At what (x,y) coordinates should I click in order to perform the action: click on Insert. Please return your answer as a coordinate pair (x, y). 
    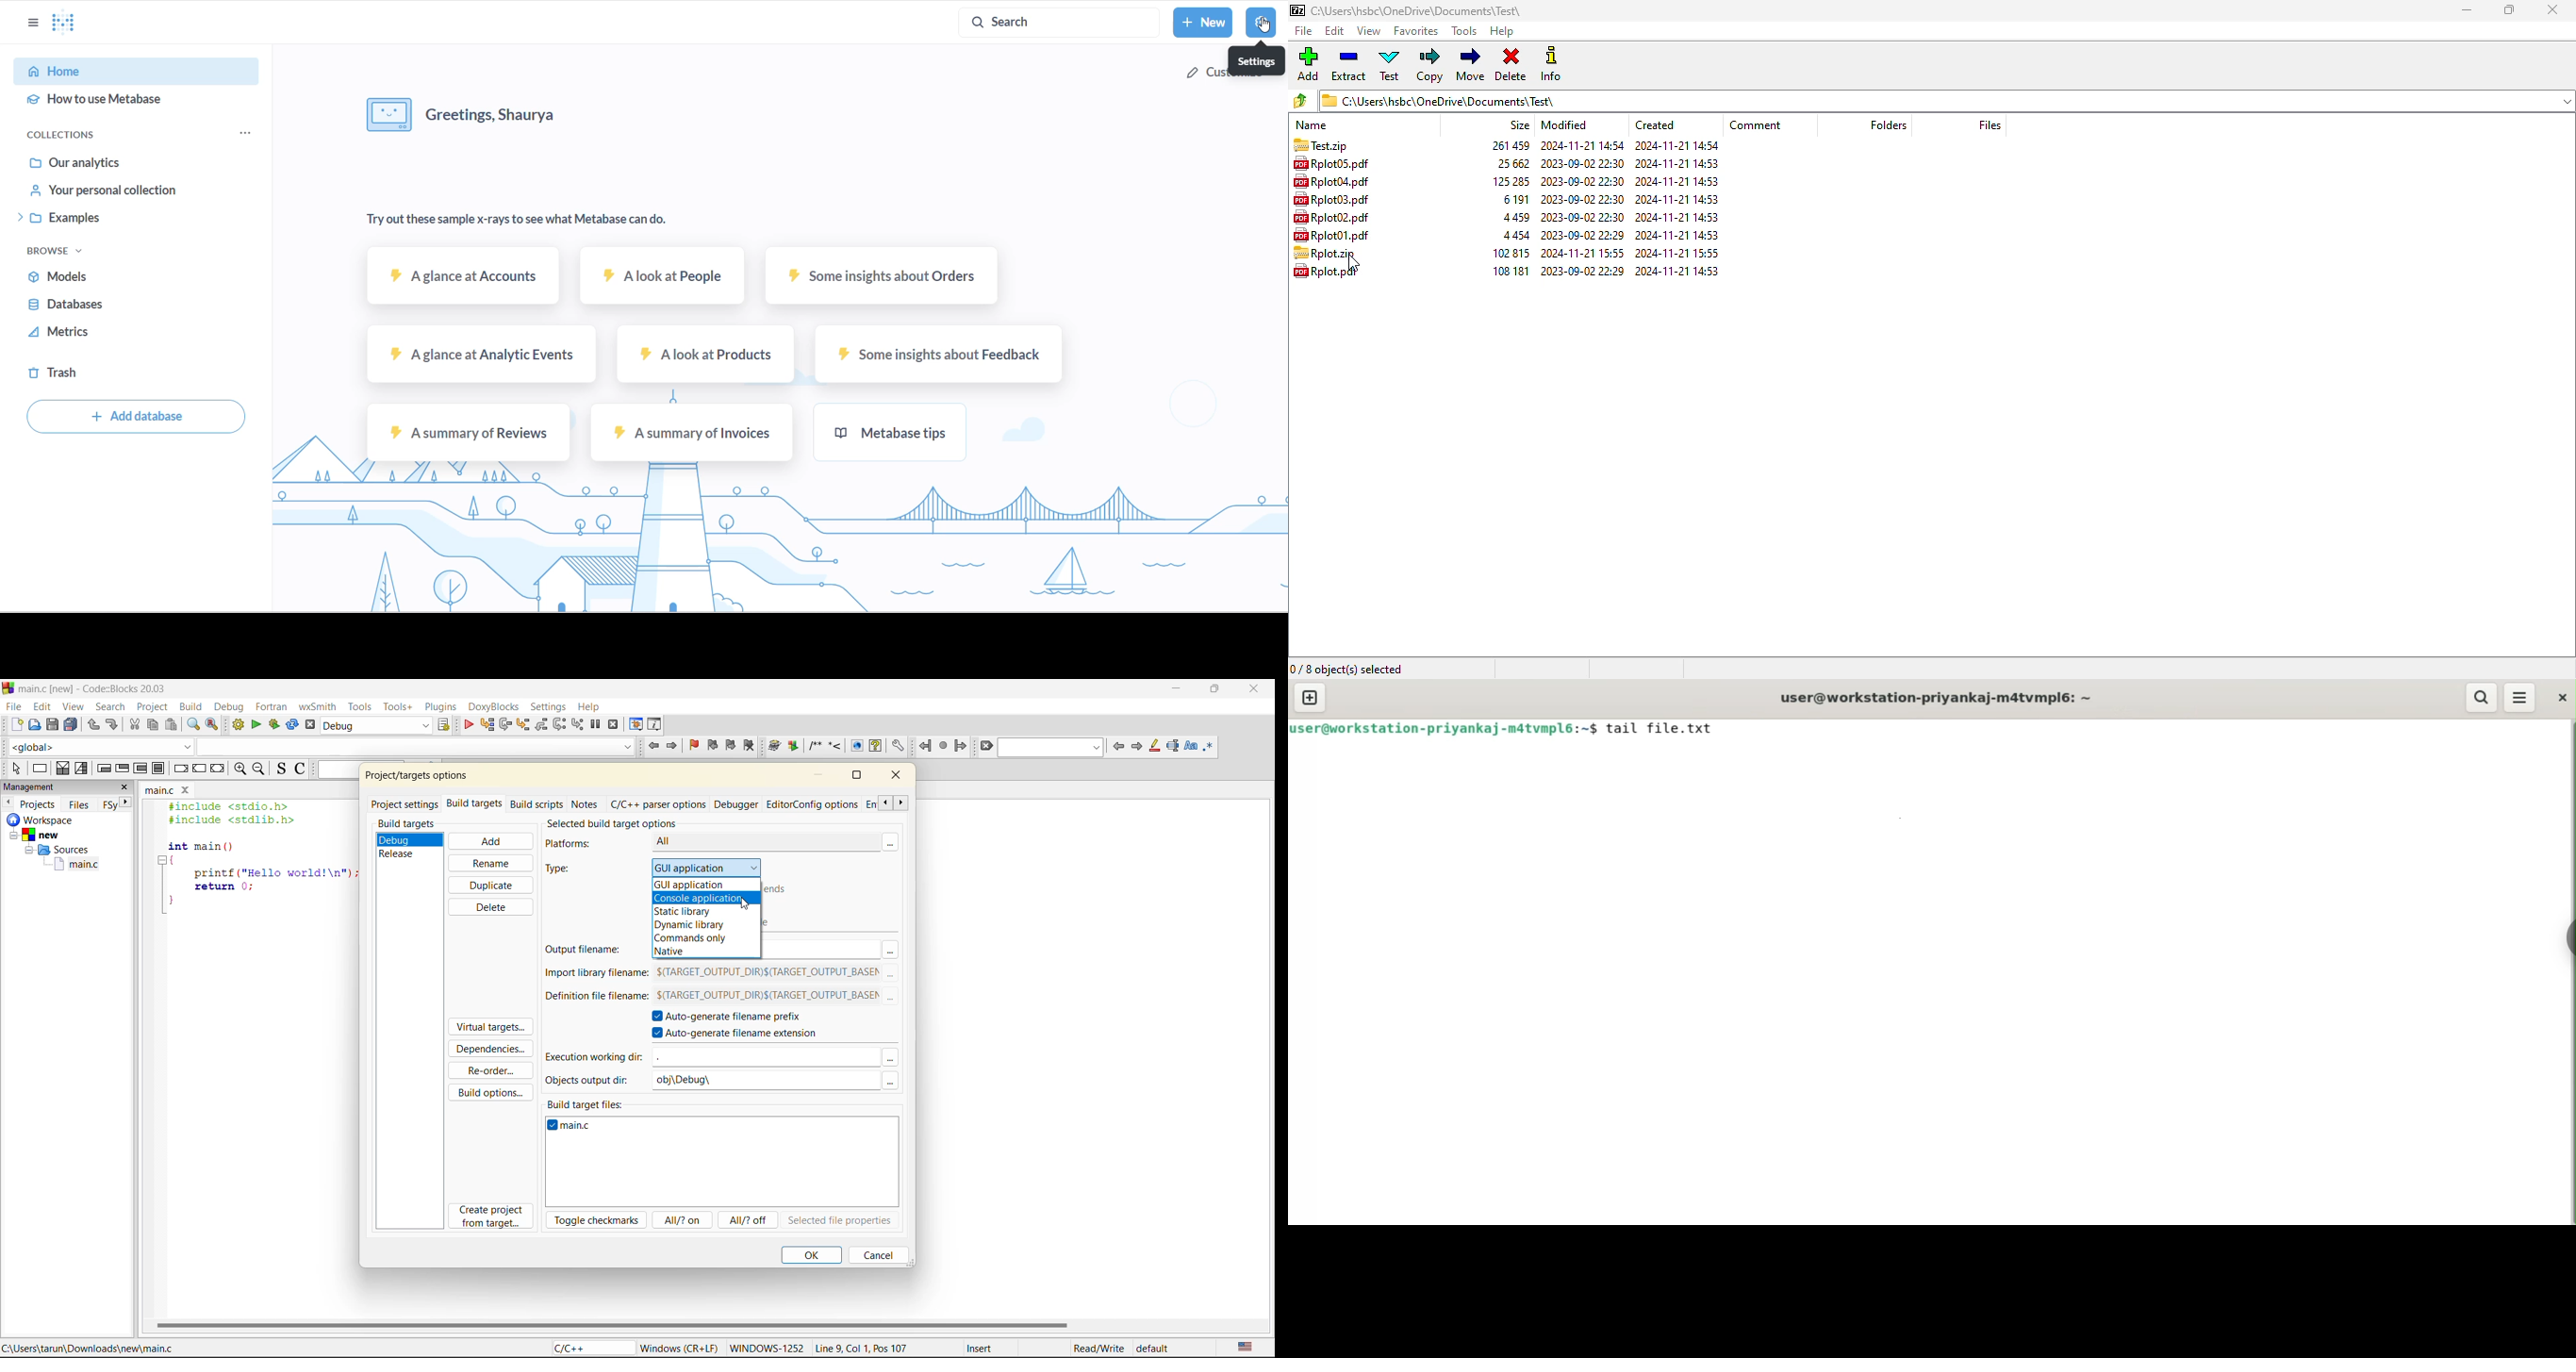
    Looking at the image, I should click on (979, 1348).